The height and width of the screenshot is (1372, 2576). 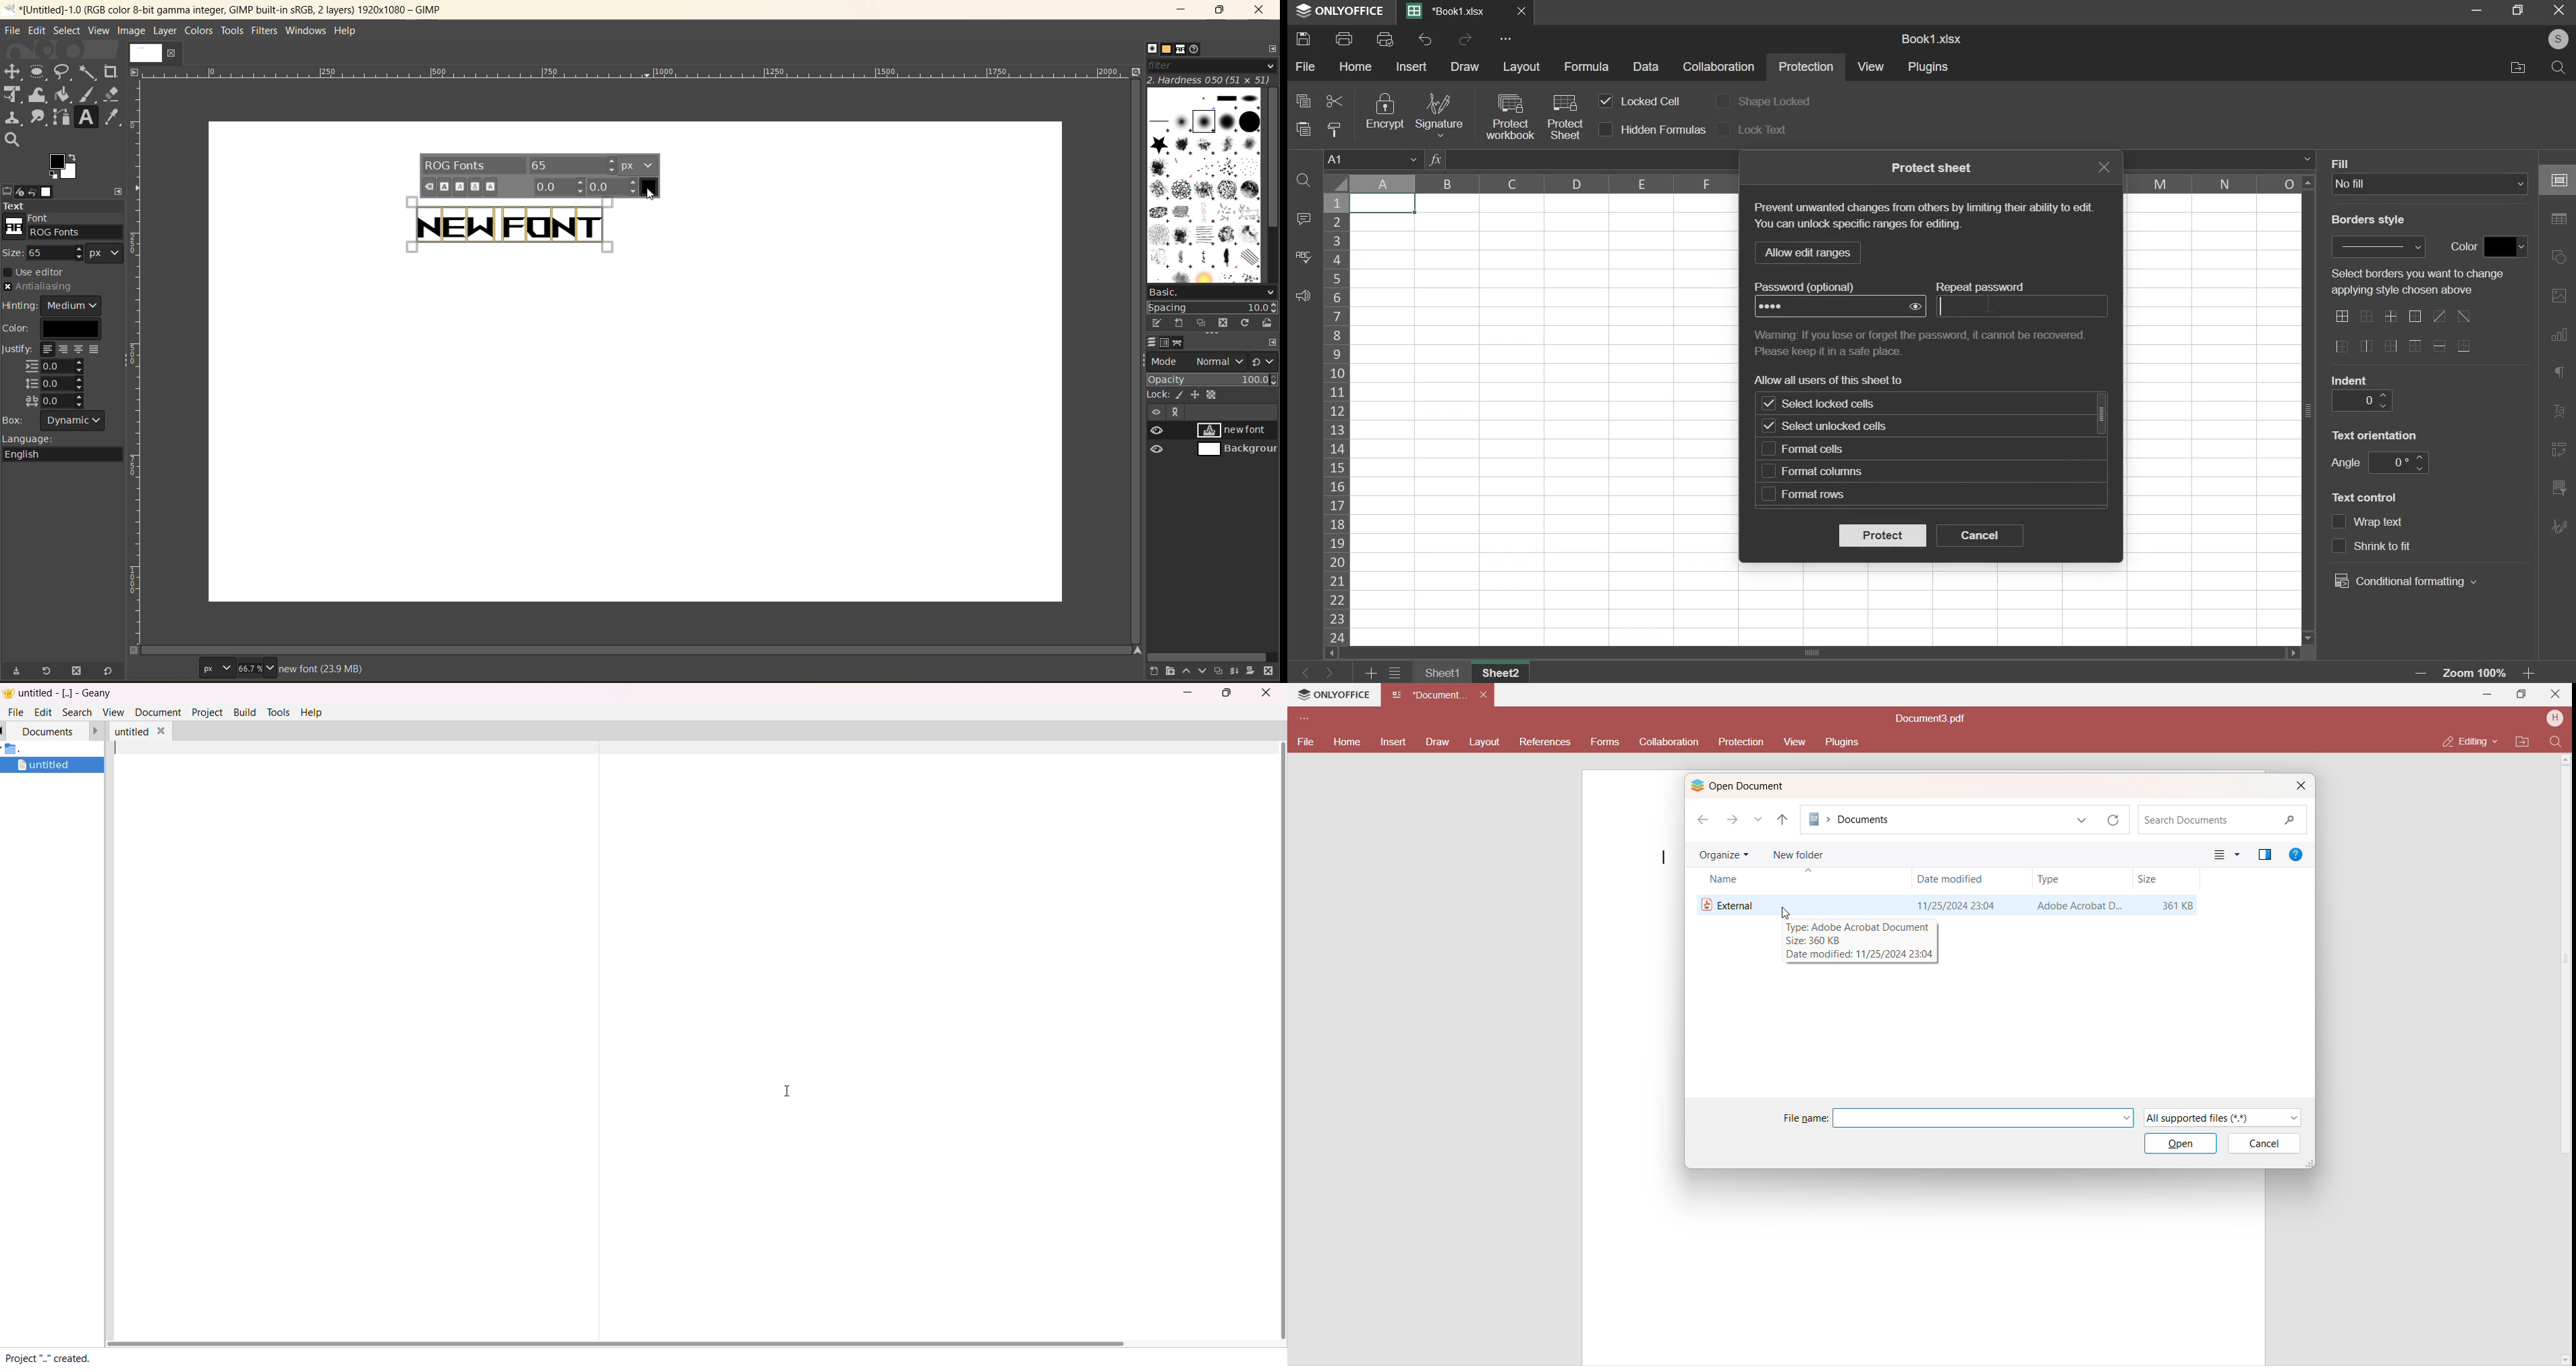 What do you see at coordinates (265, 33) in the screenshot?
I see `filters` at bounding box center [265, 33].